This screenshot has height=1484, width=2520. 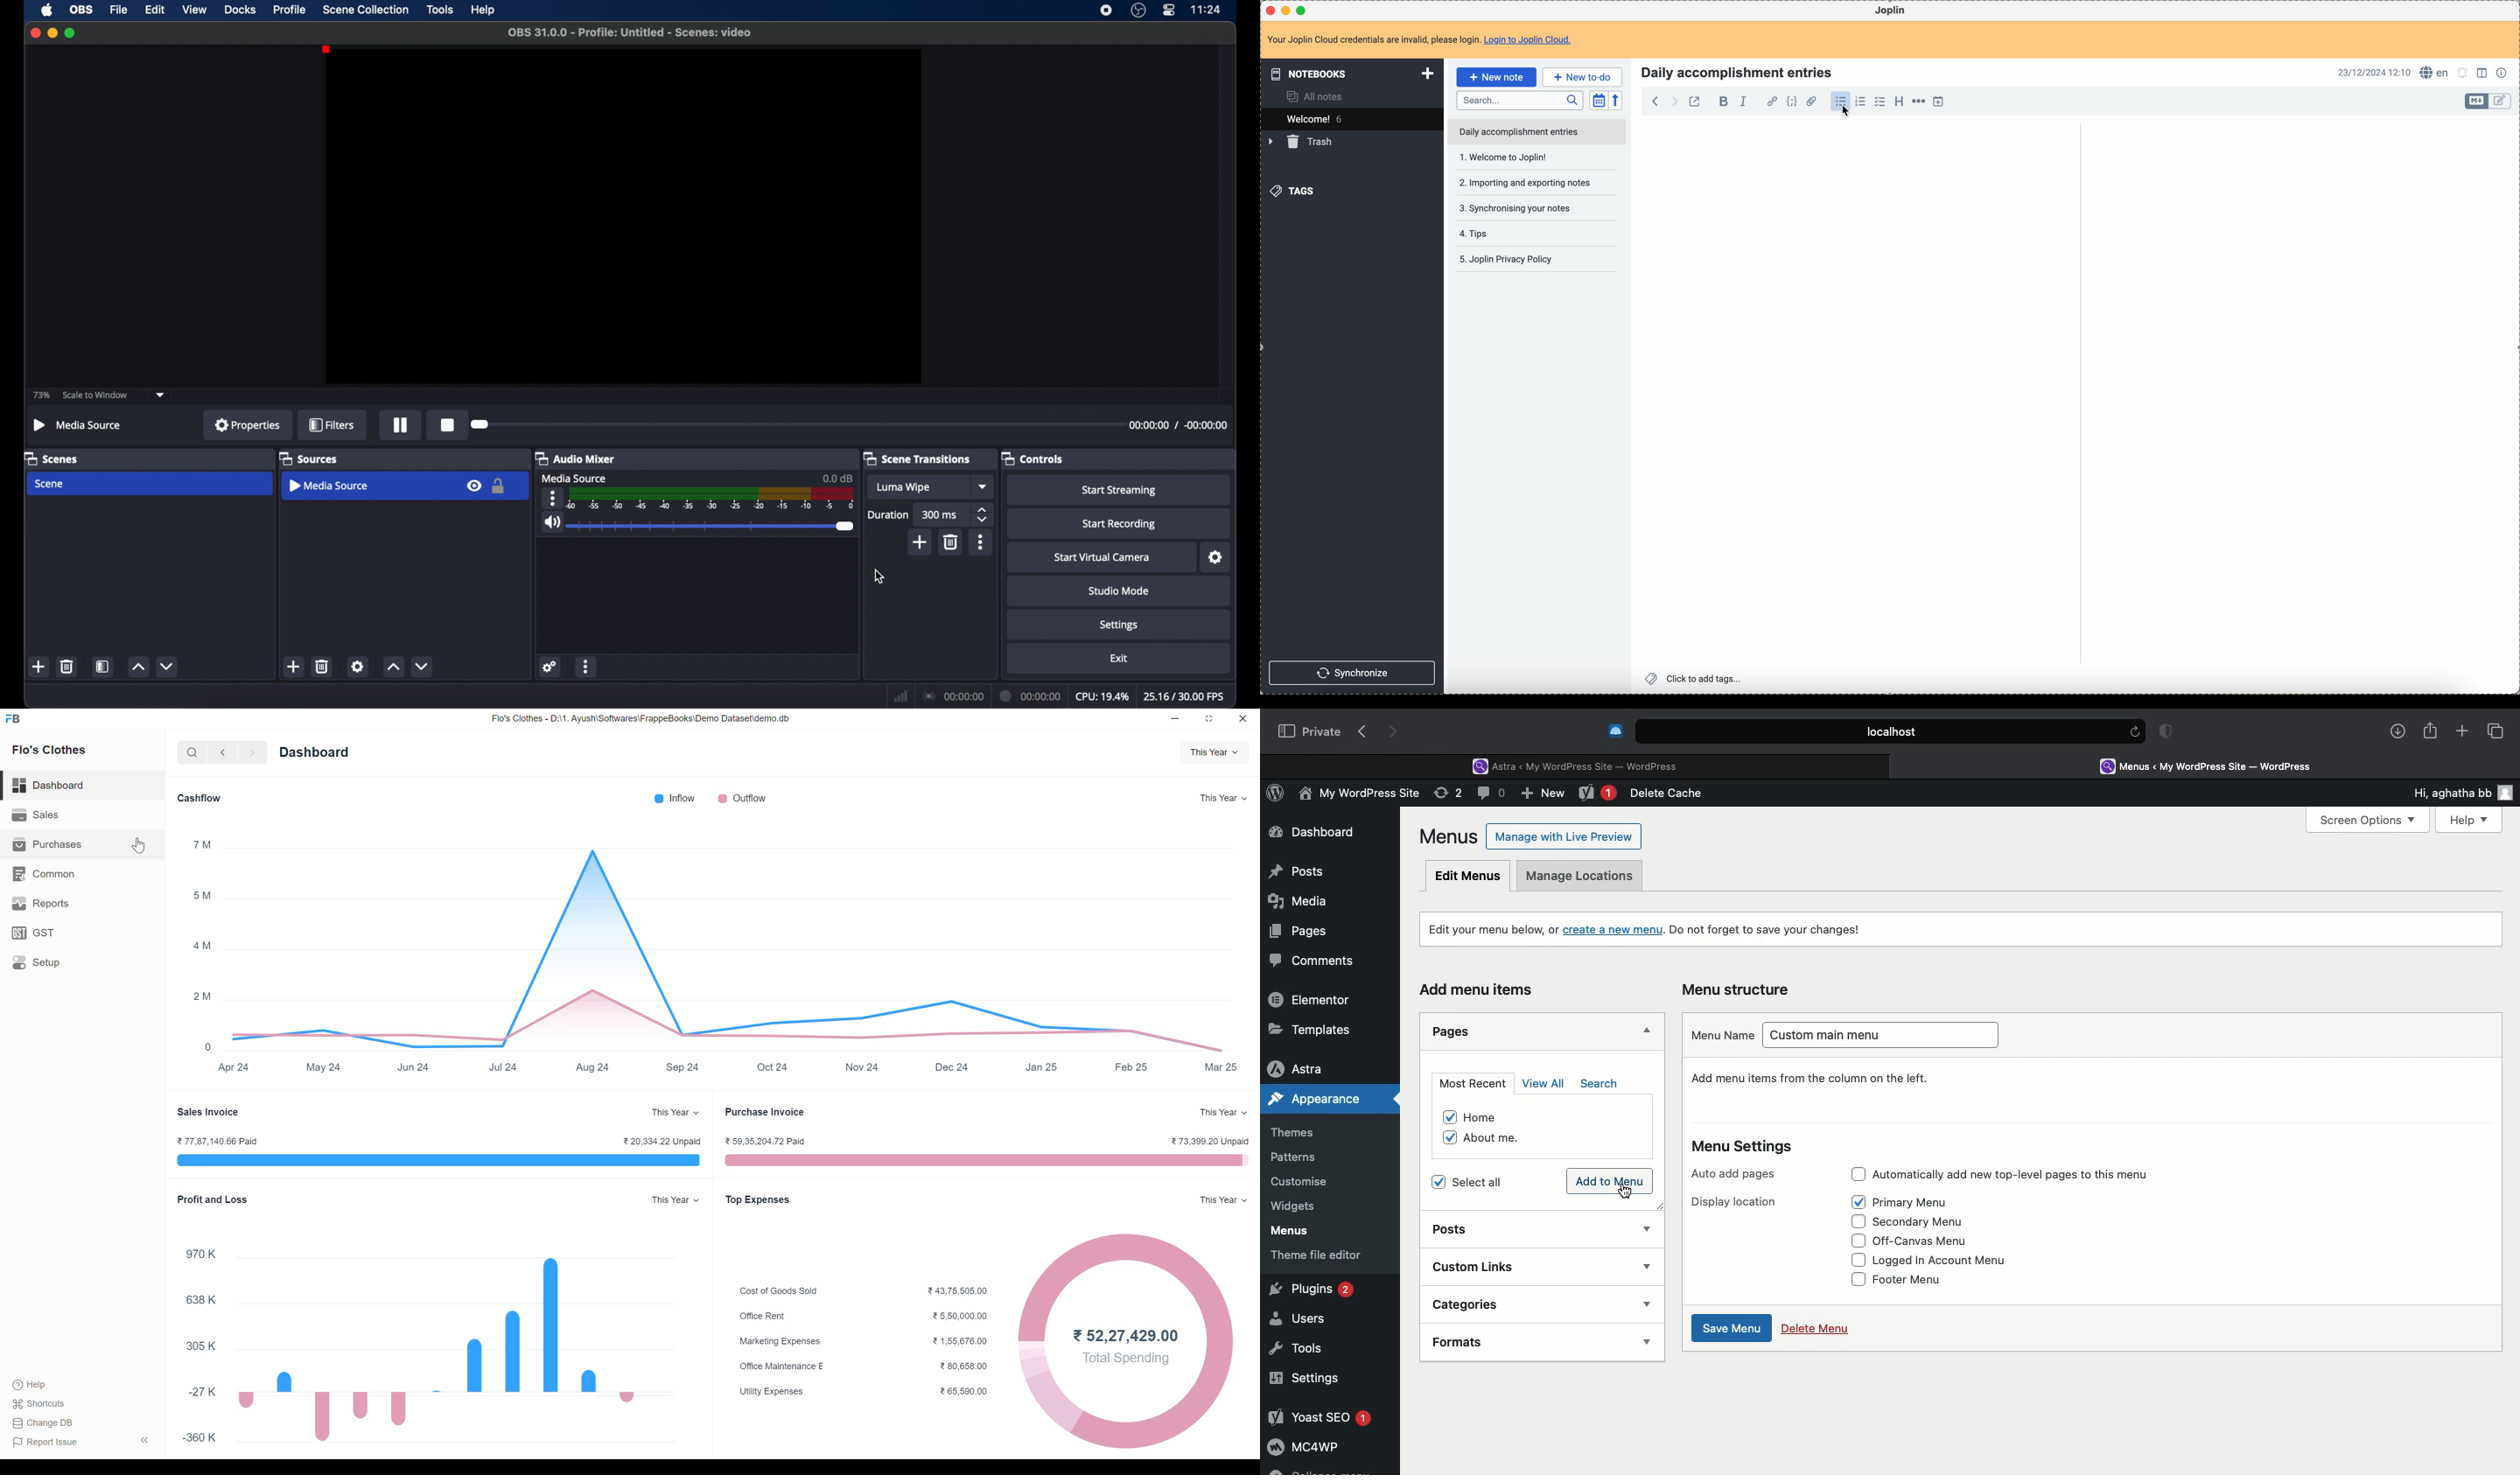 What do you see at coordinates (903, 488) in the screenshot?
I see `luma wipe` at bounding box center [903, 488].